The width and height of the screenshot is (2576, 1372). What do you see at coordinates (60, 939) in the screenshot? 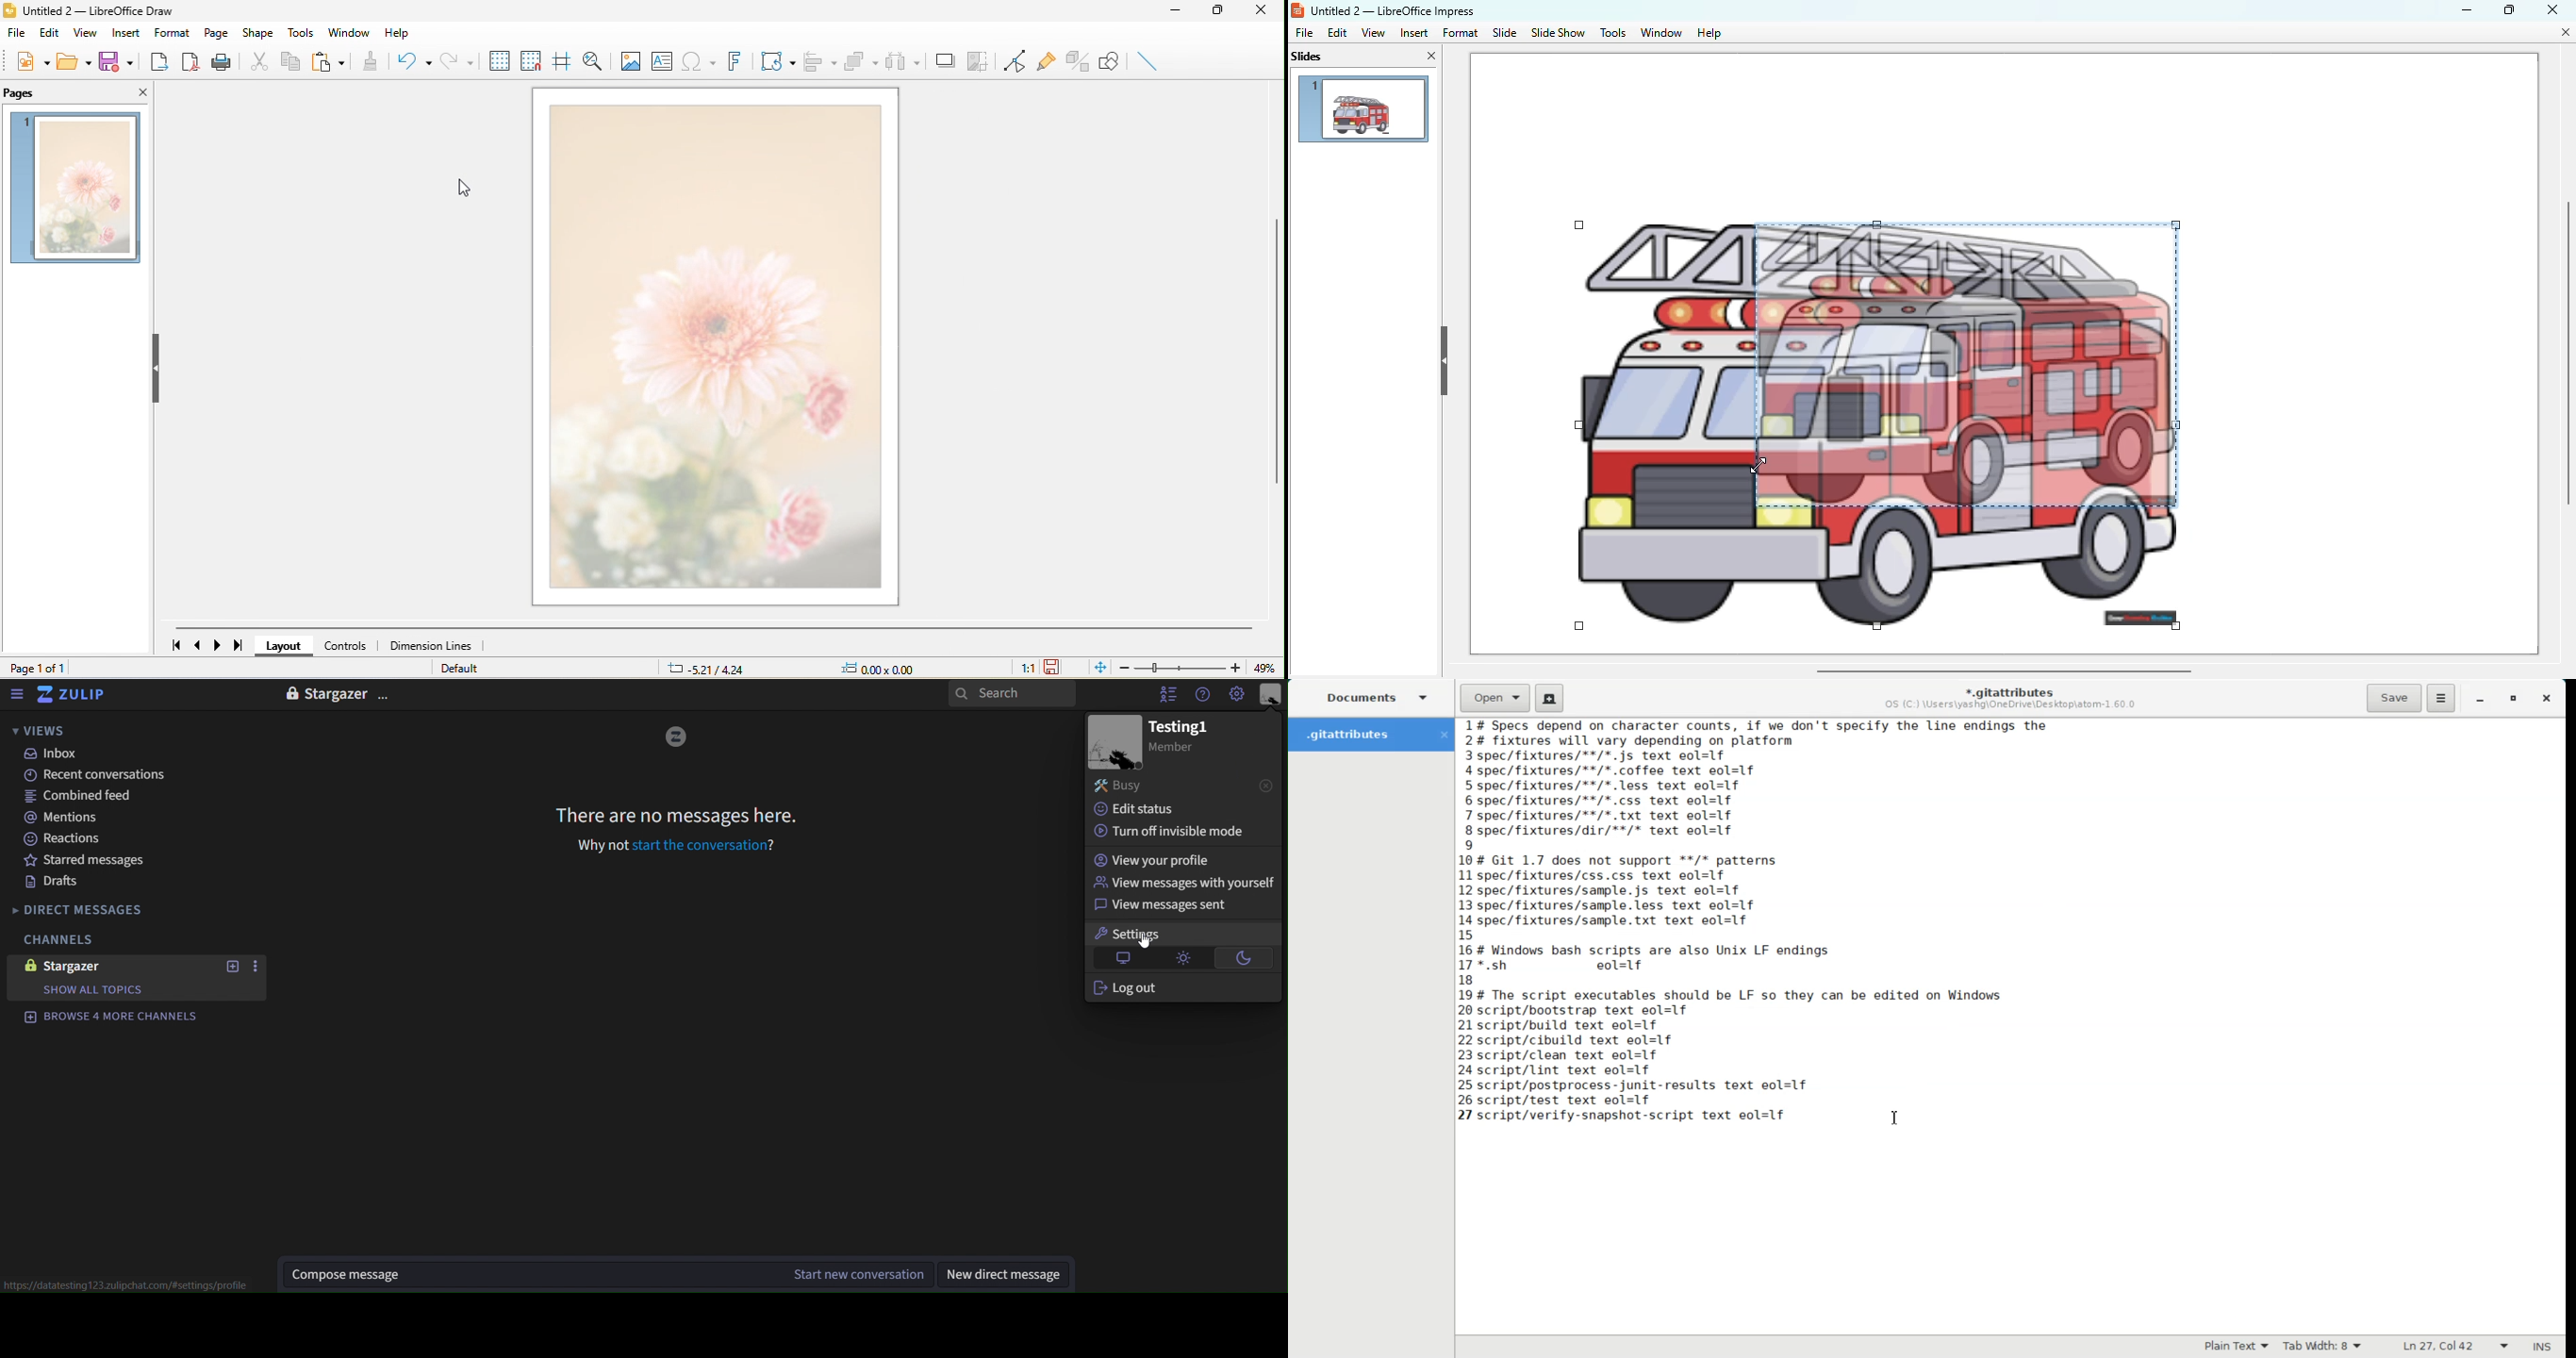
I see `channels` at bounding box center [60, 939].